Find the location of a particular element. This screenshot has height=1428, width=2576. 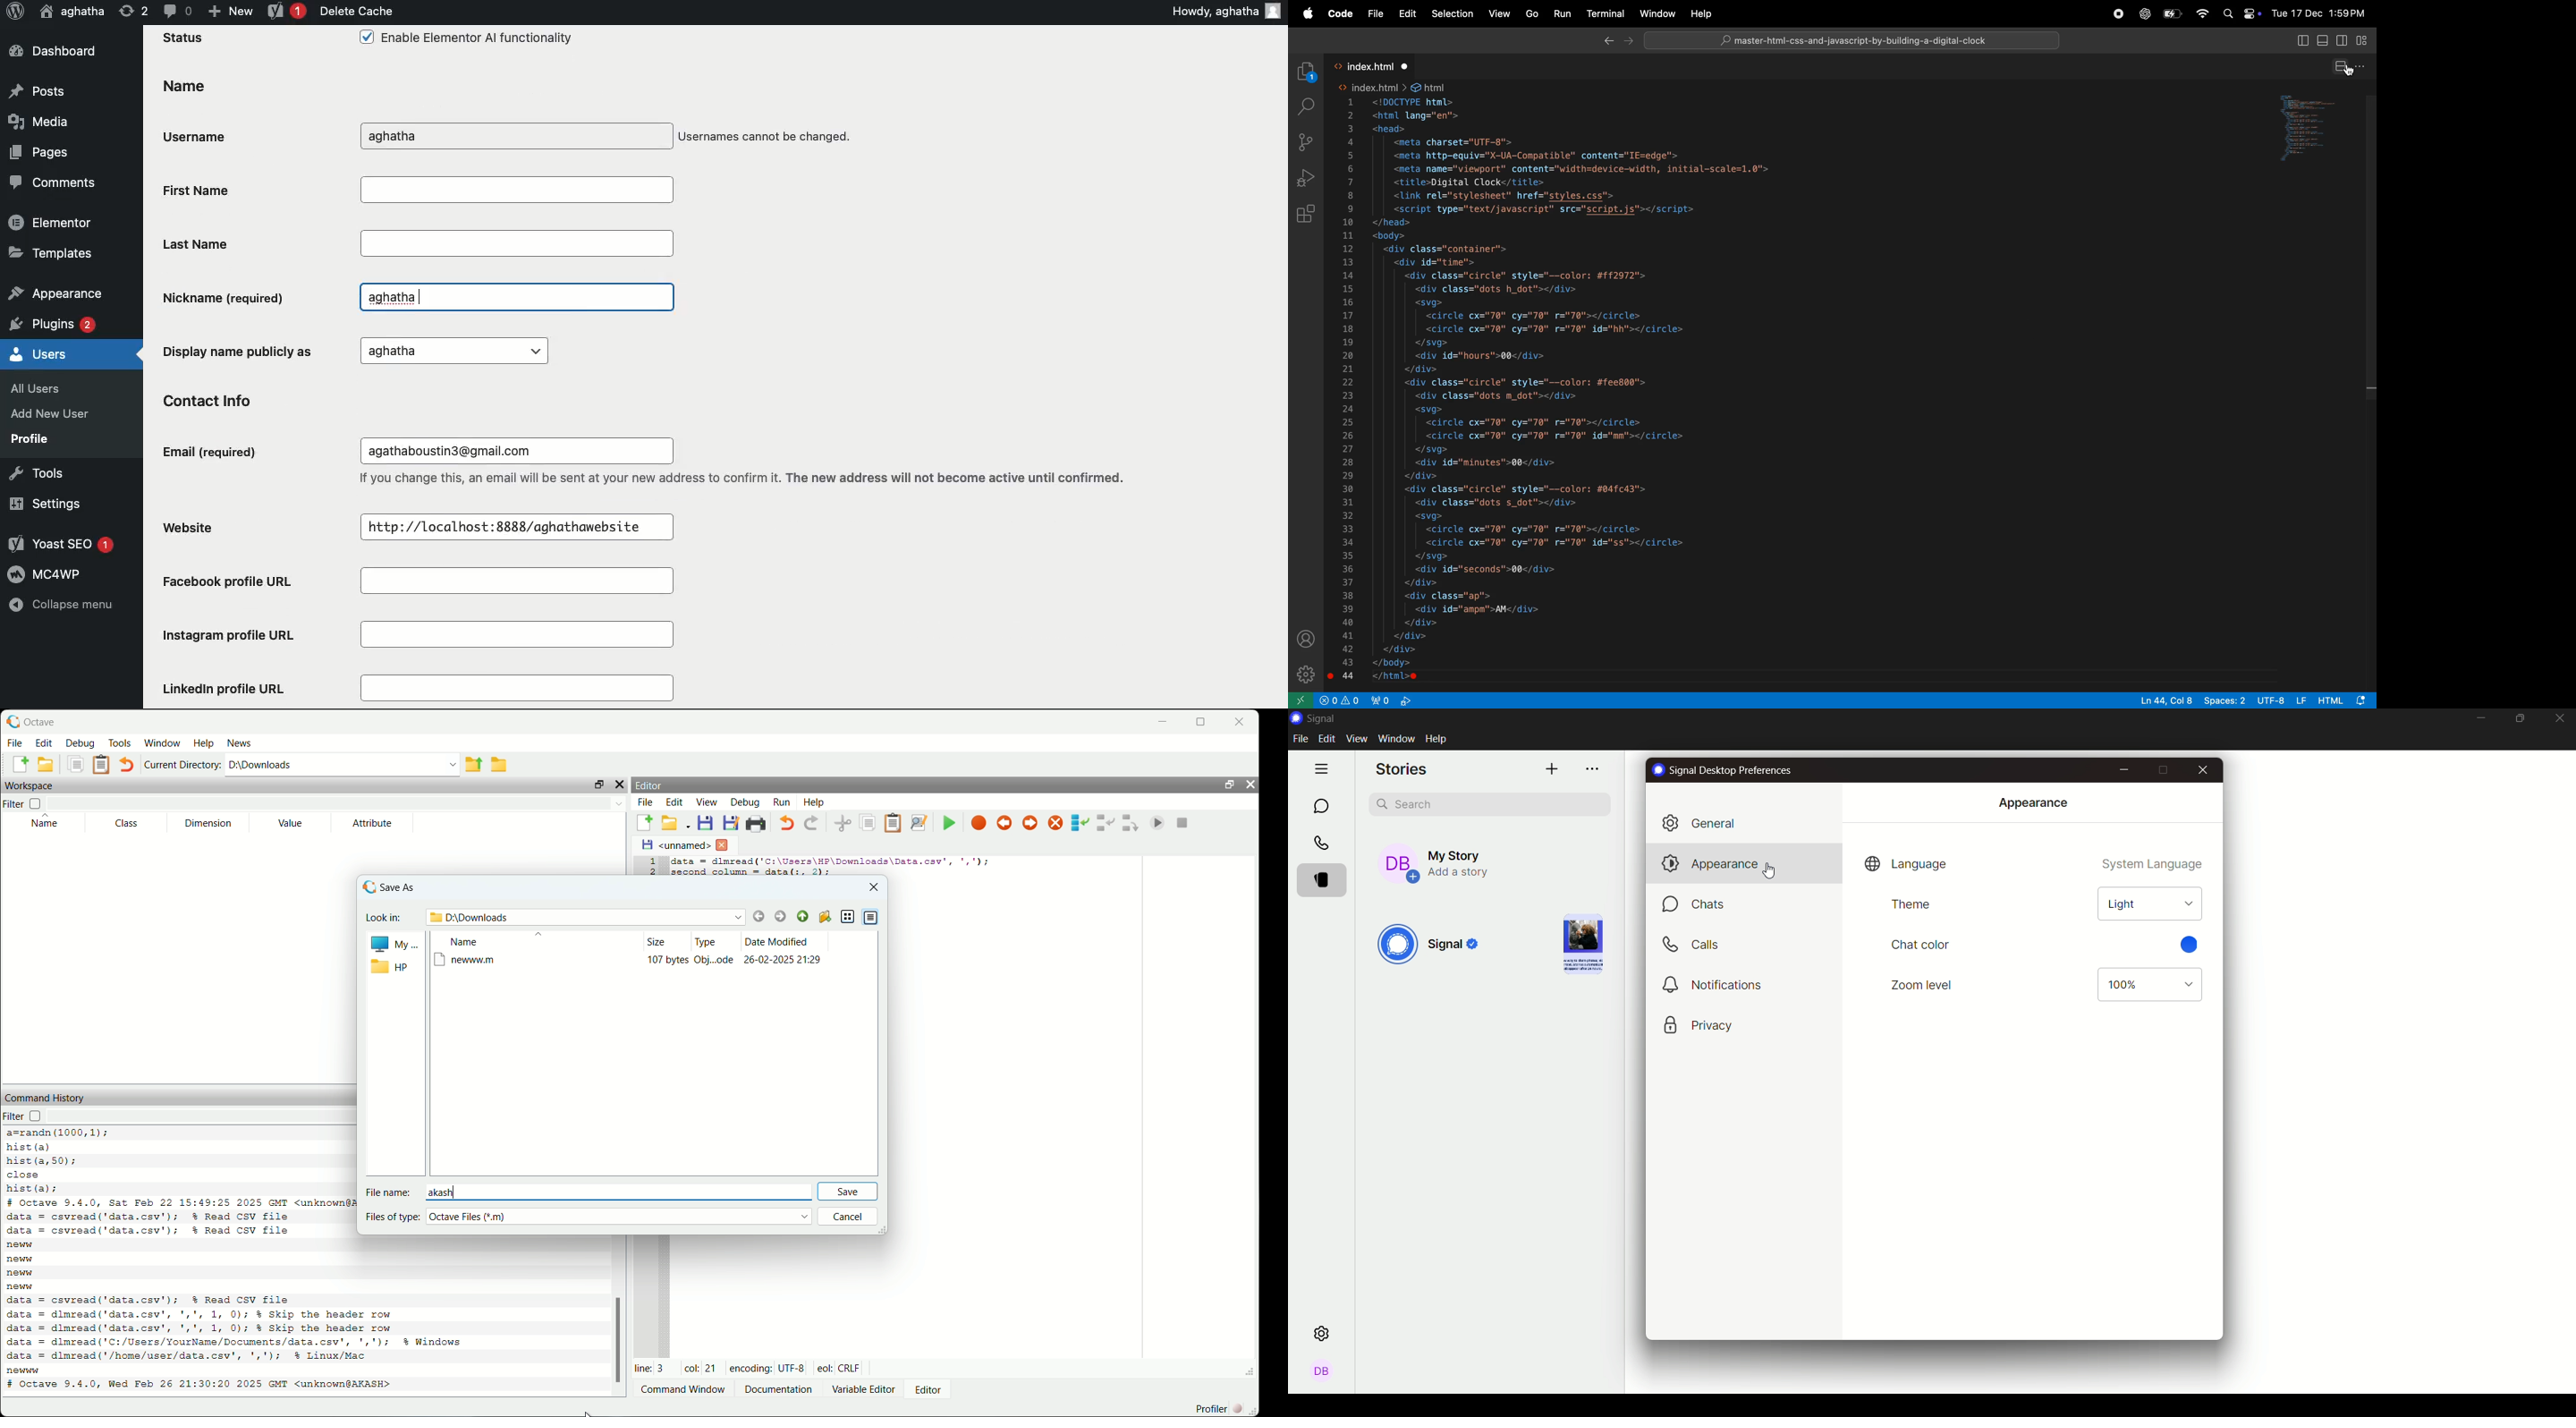

master-html-css is located at coordinates (1856, 42).